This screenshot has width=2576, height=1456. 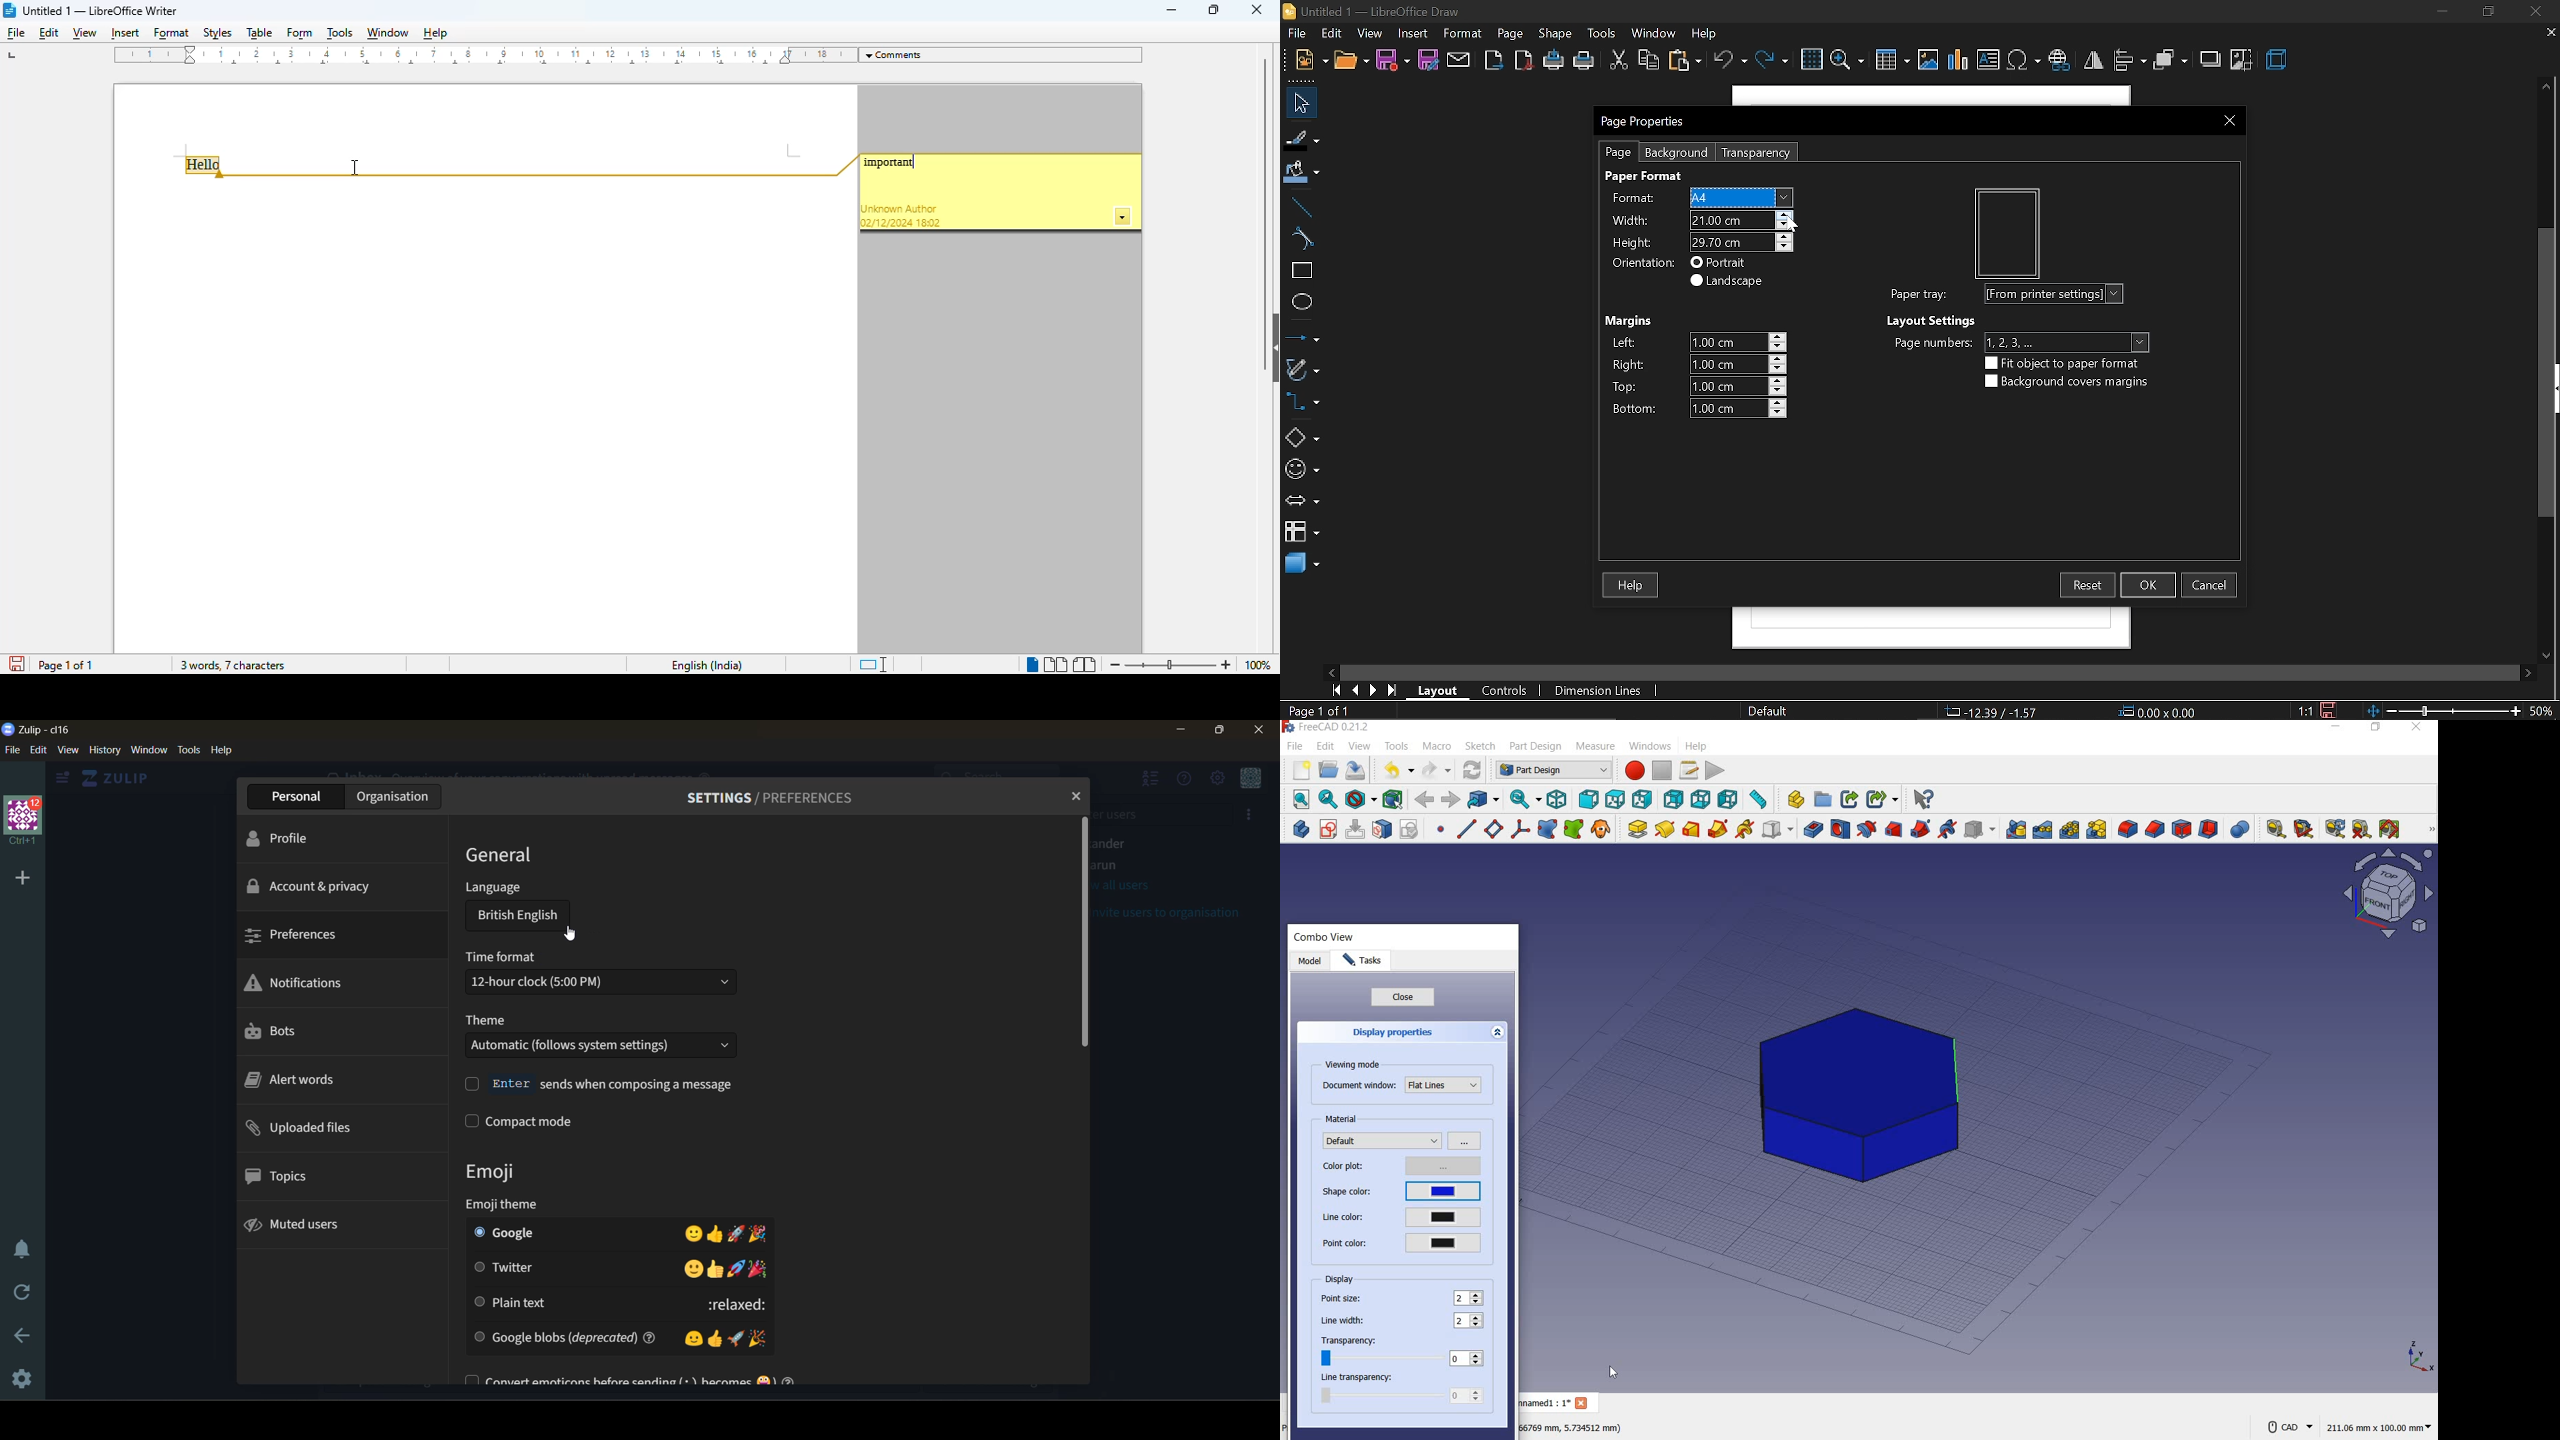 I want to click on comment anchor, so click(x=543, y=167).